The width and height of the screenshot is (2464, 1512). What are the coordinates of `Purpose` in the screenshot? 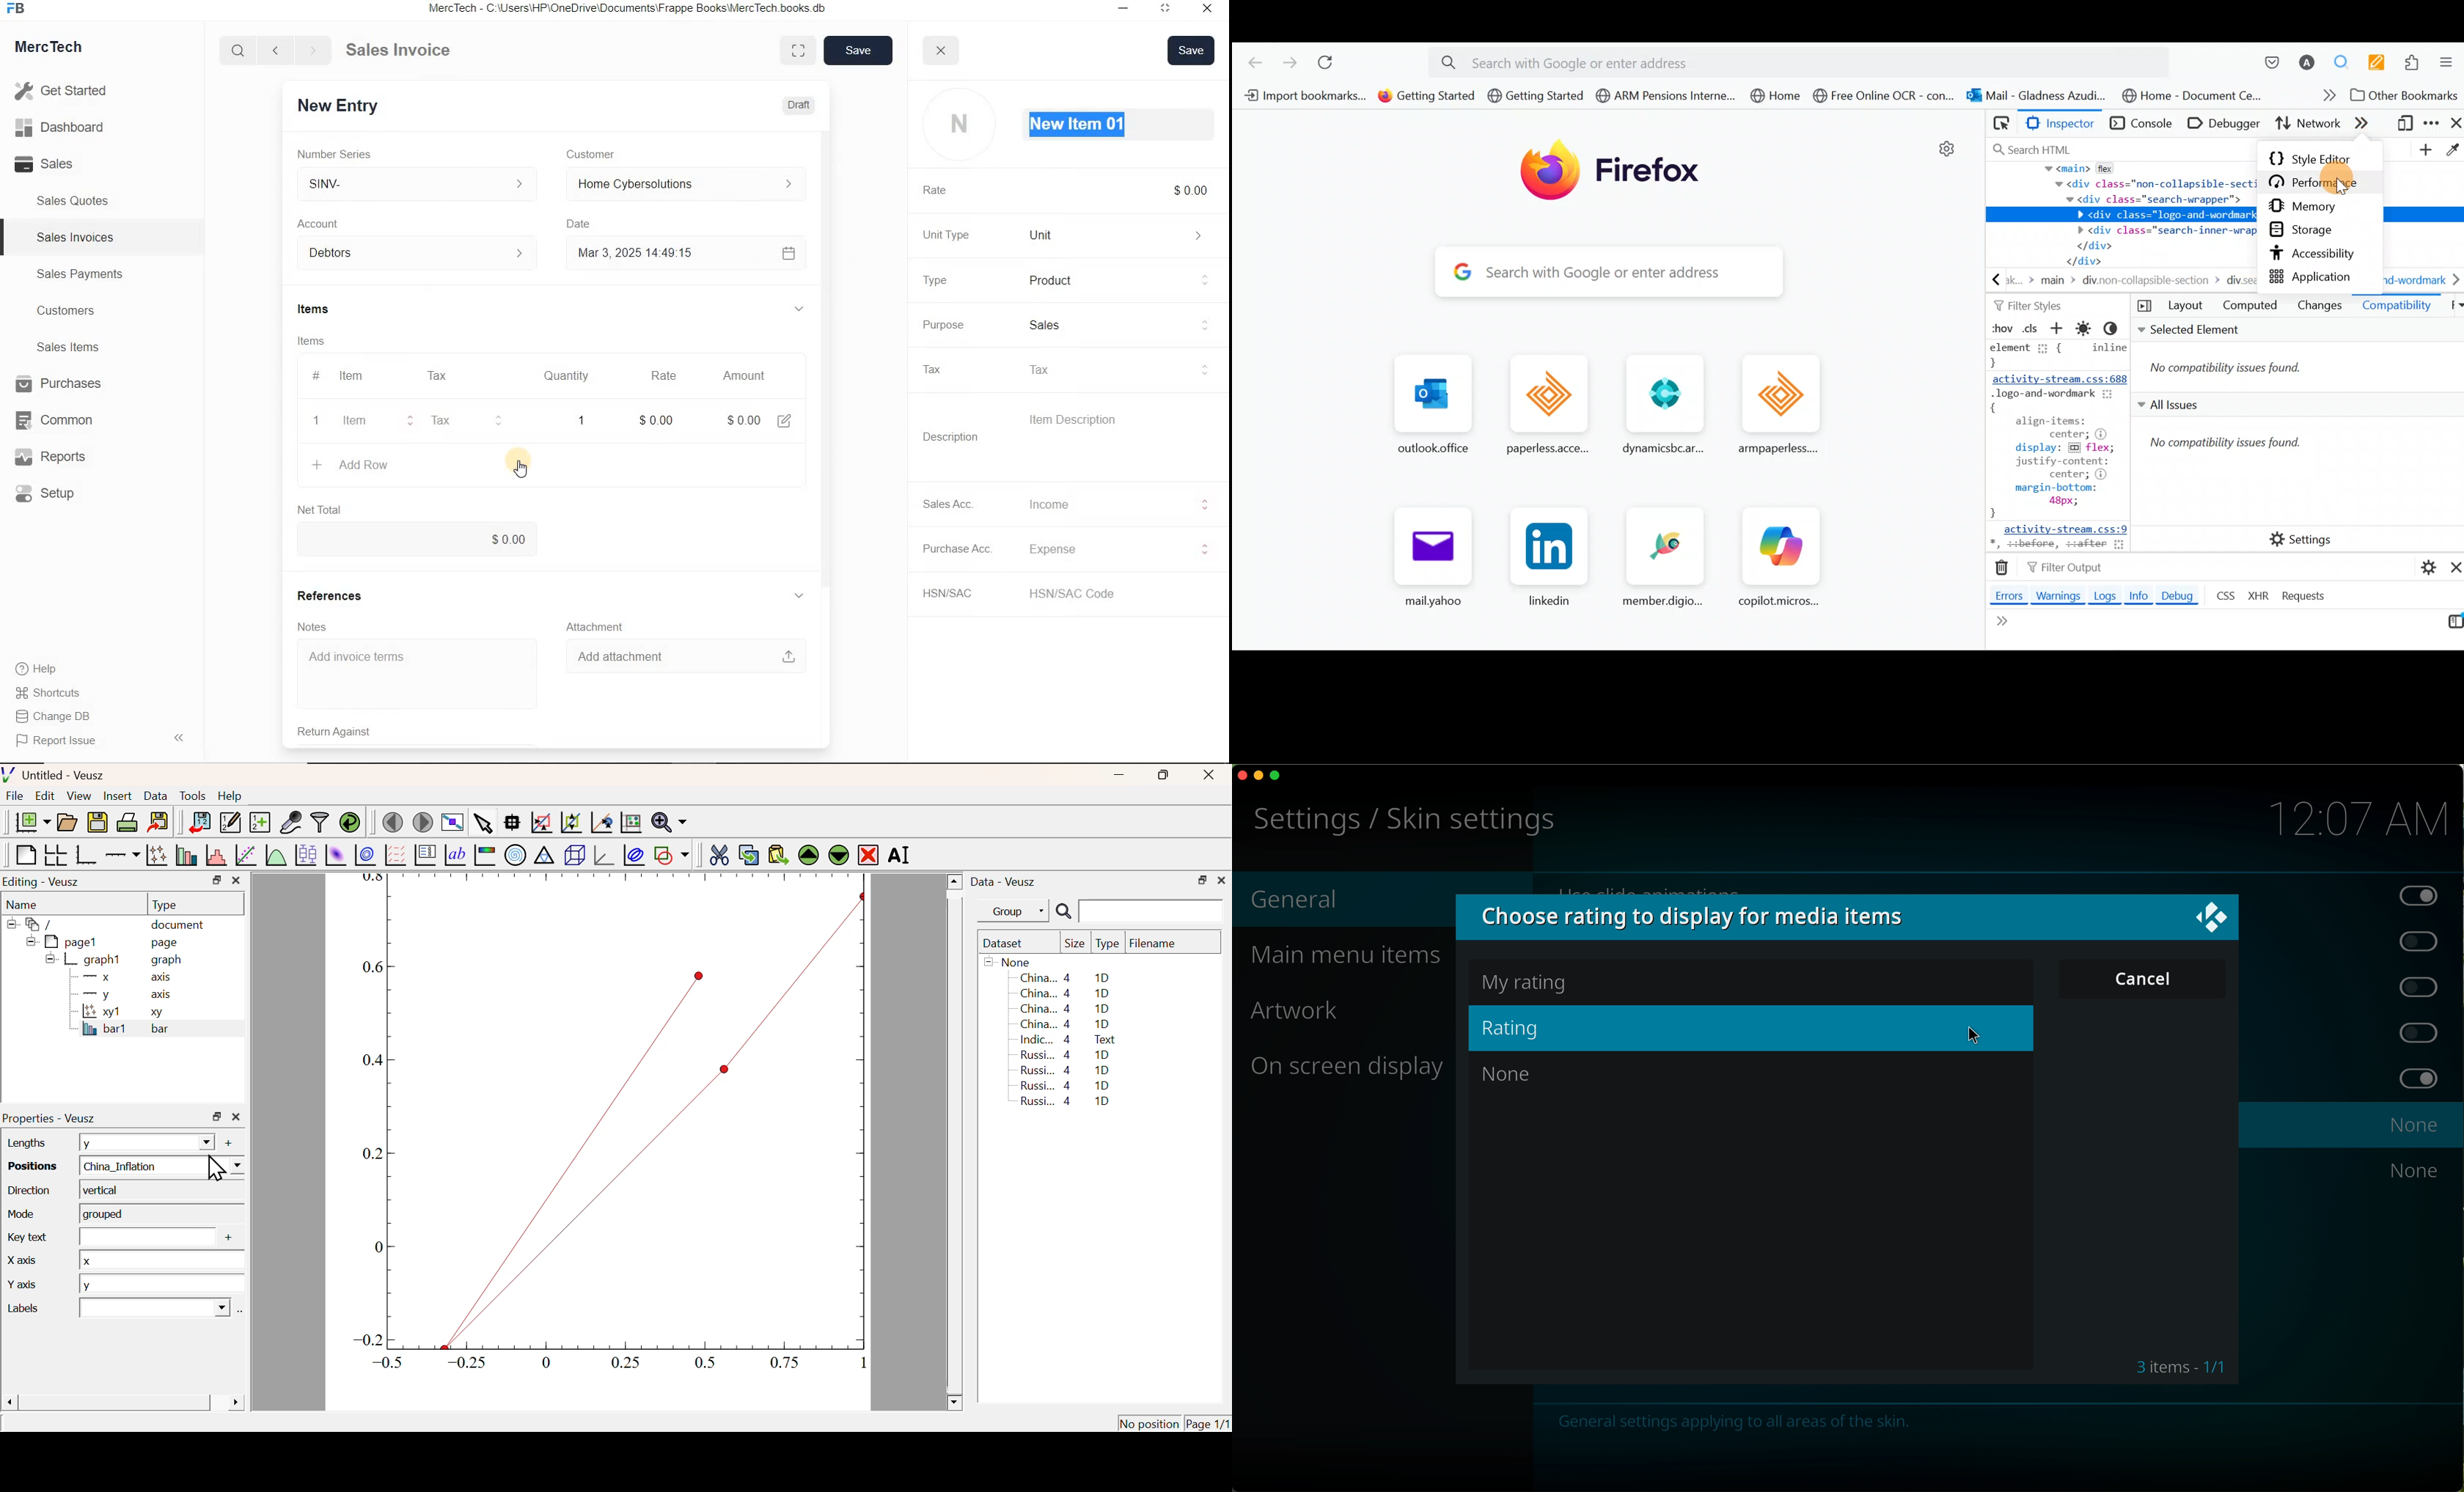 It's located at (942, 325).